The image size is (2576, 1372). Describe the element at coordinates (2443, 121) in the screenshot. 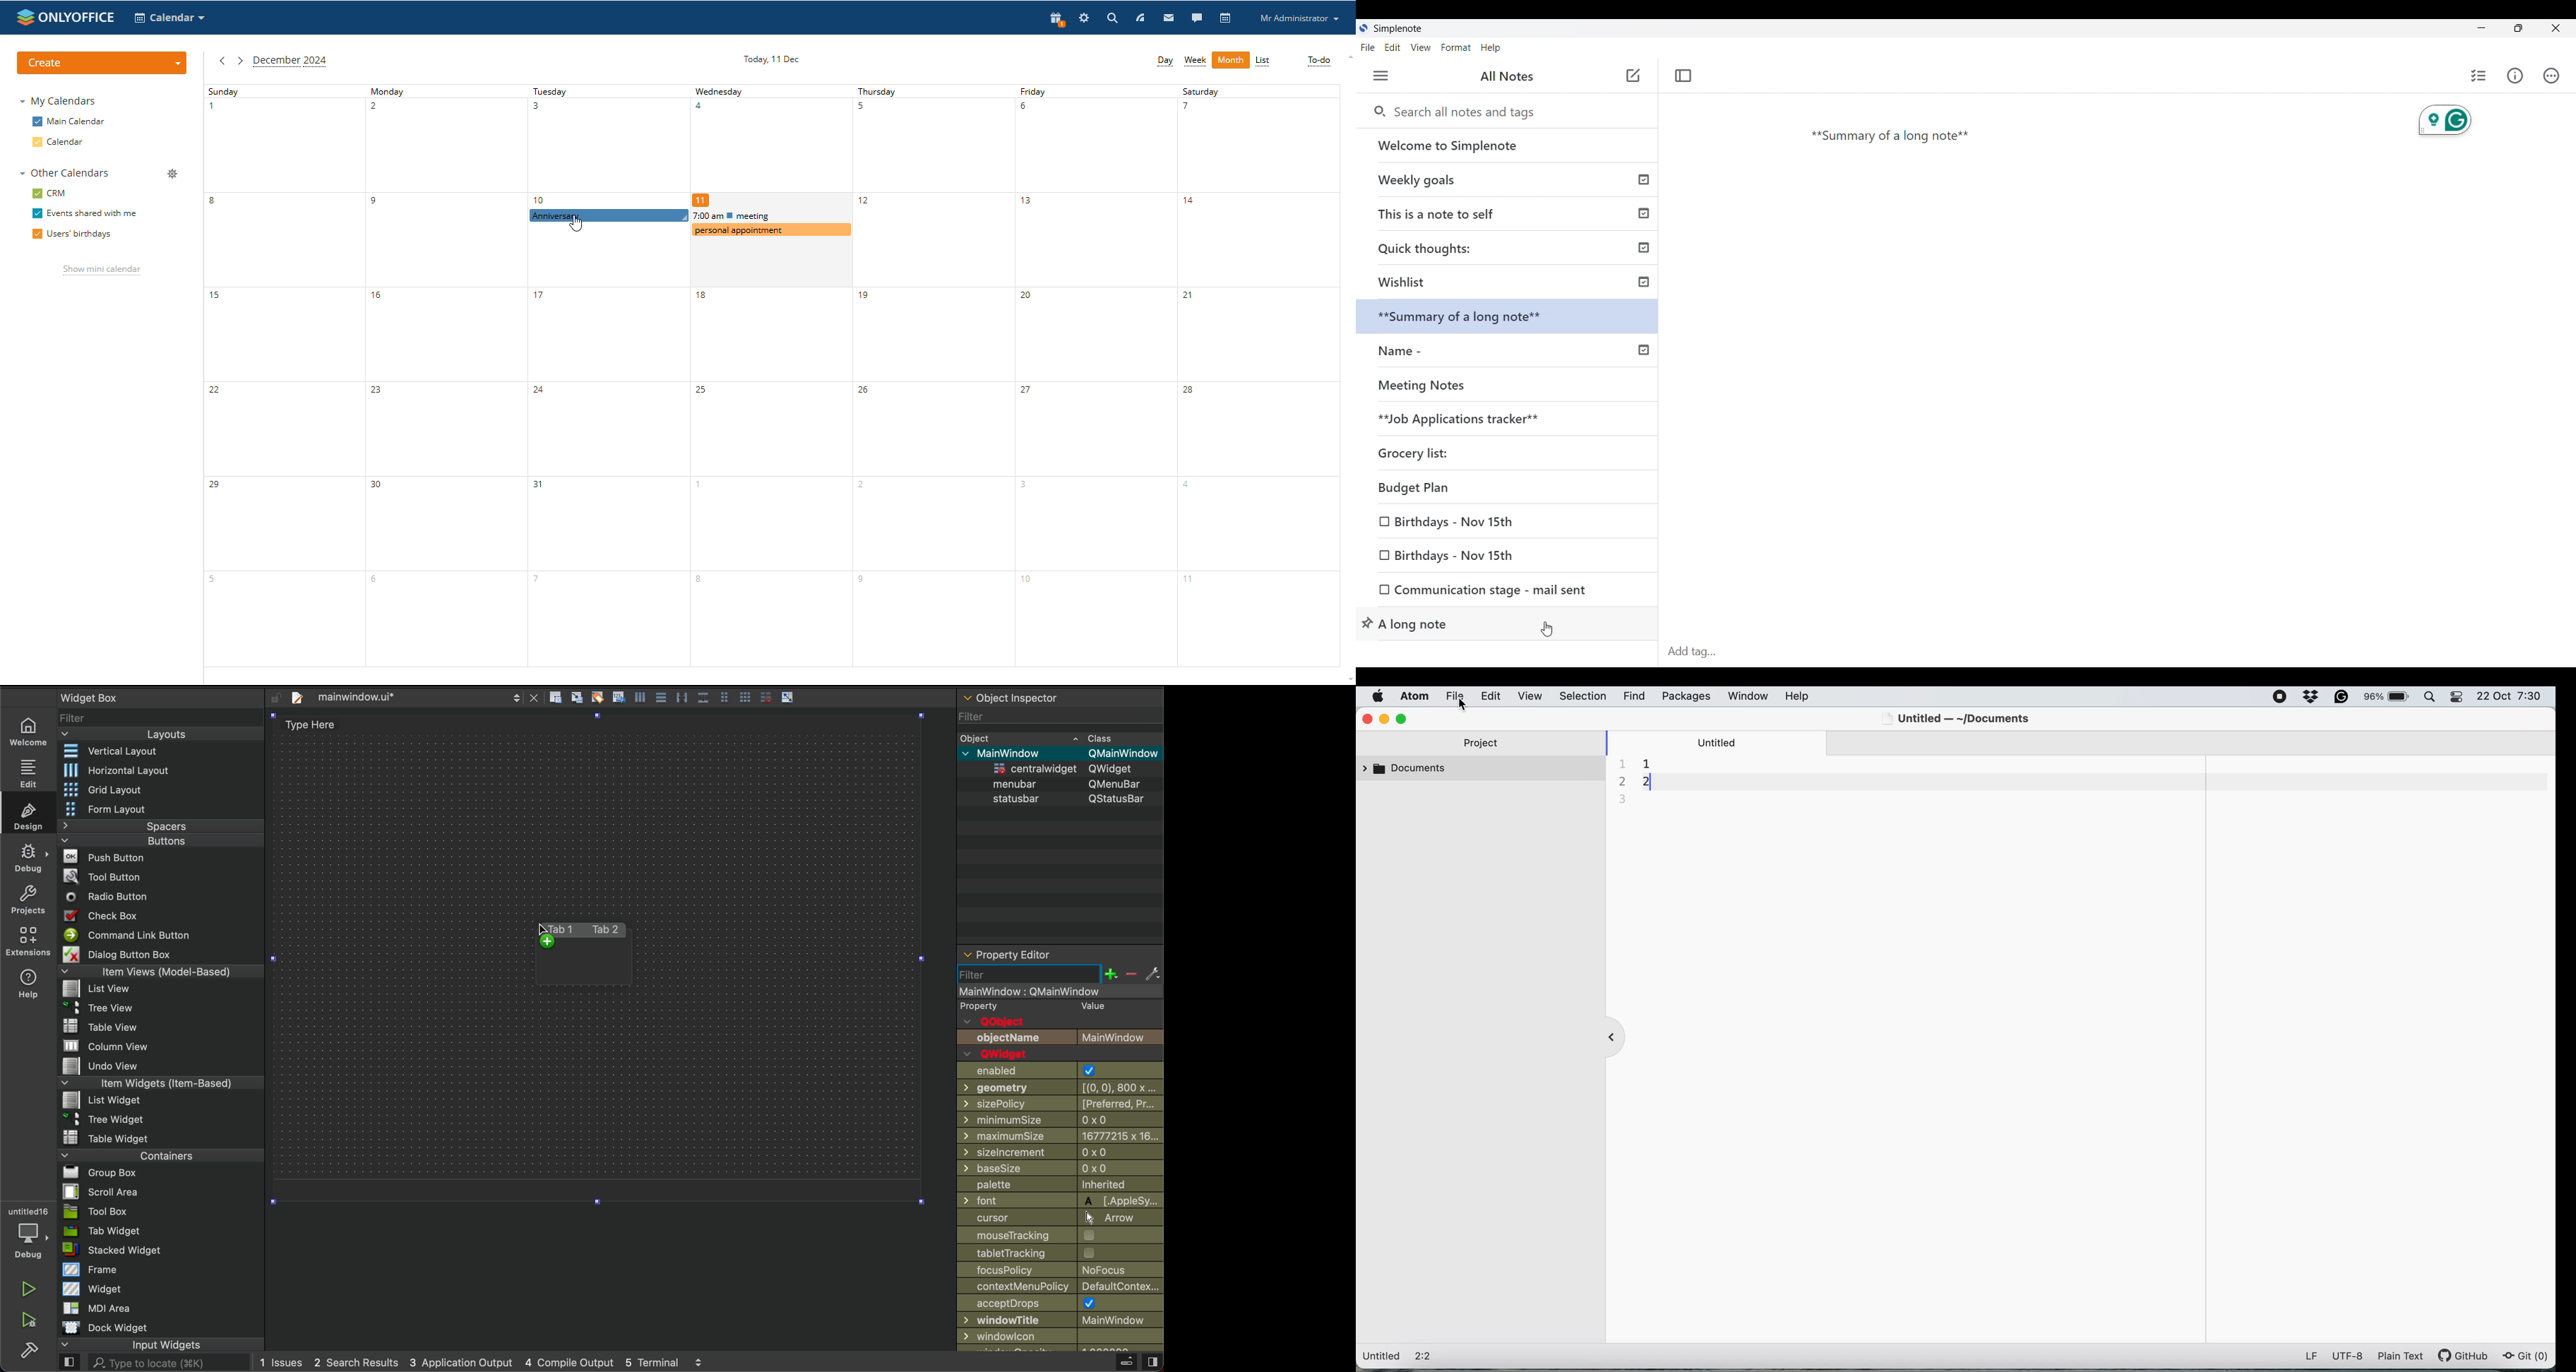

I see `Grammarly extension` at that location.